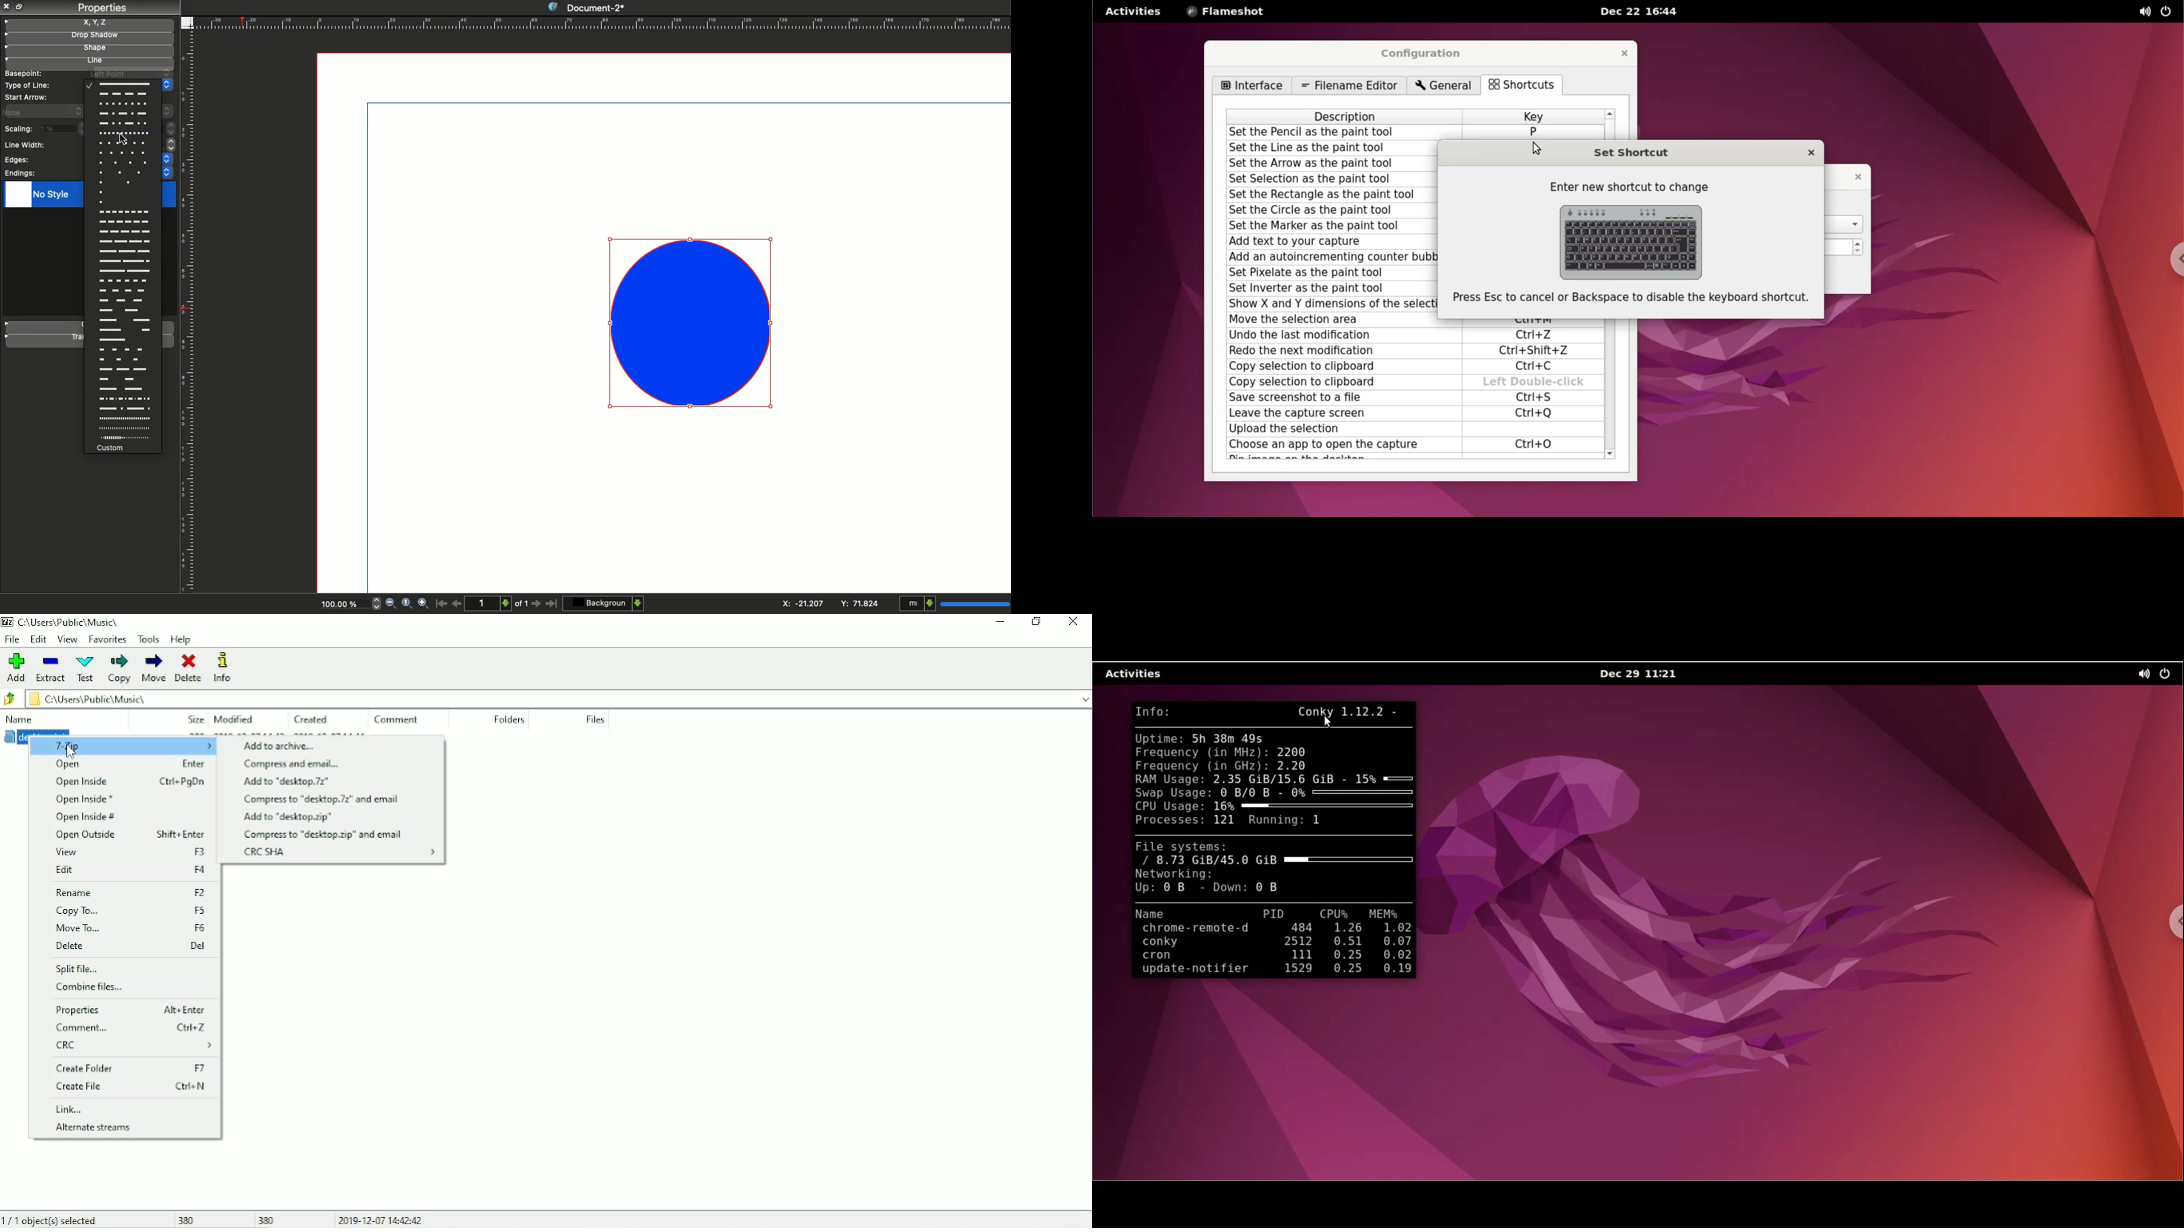 This screenshot has width=2184, height=1232. I want to click on line option, so click(124, 231).